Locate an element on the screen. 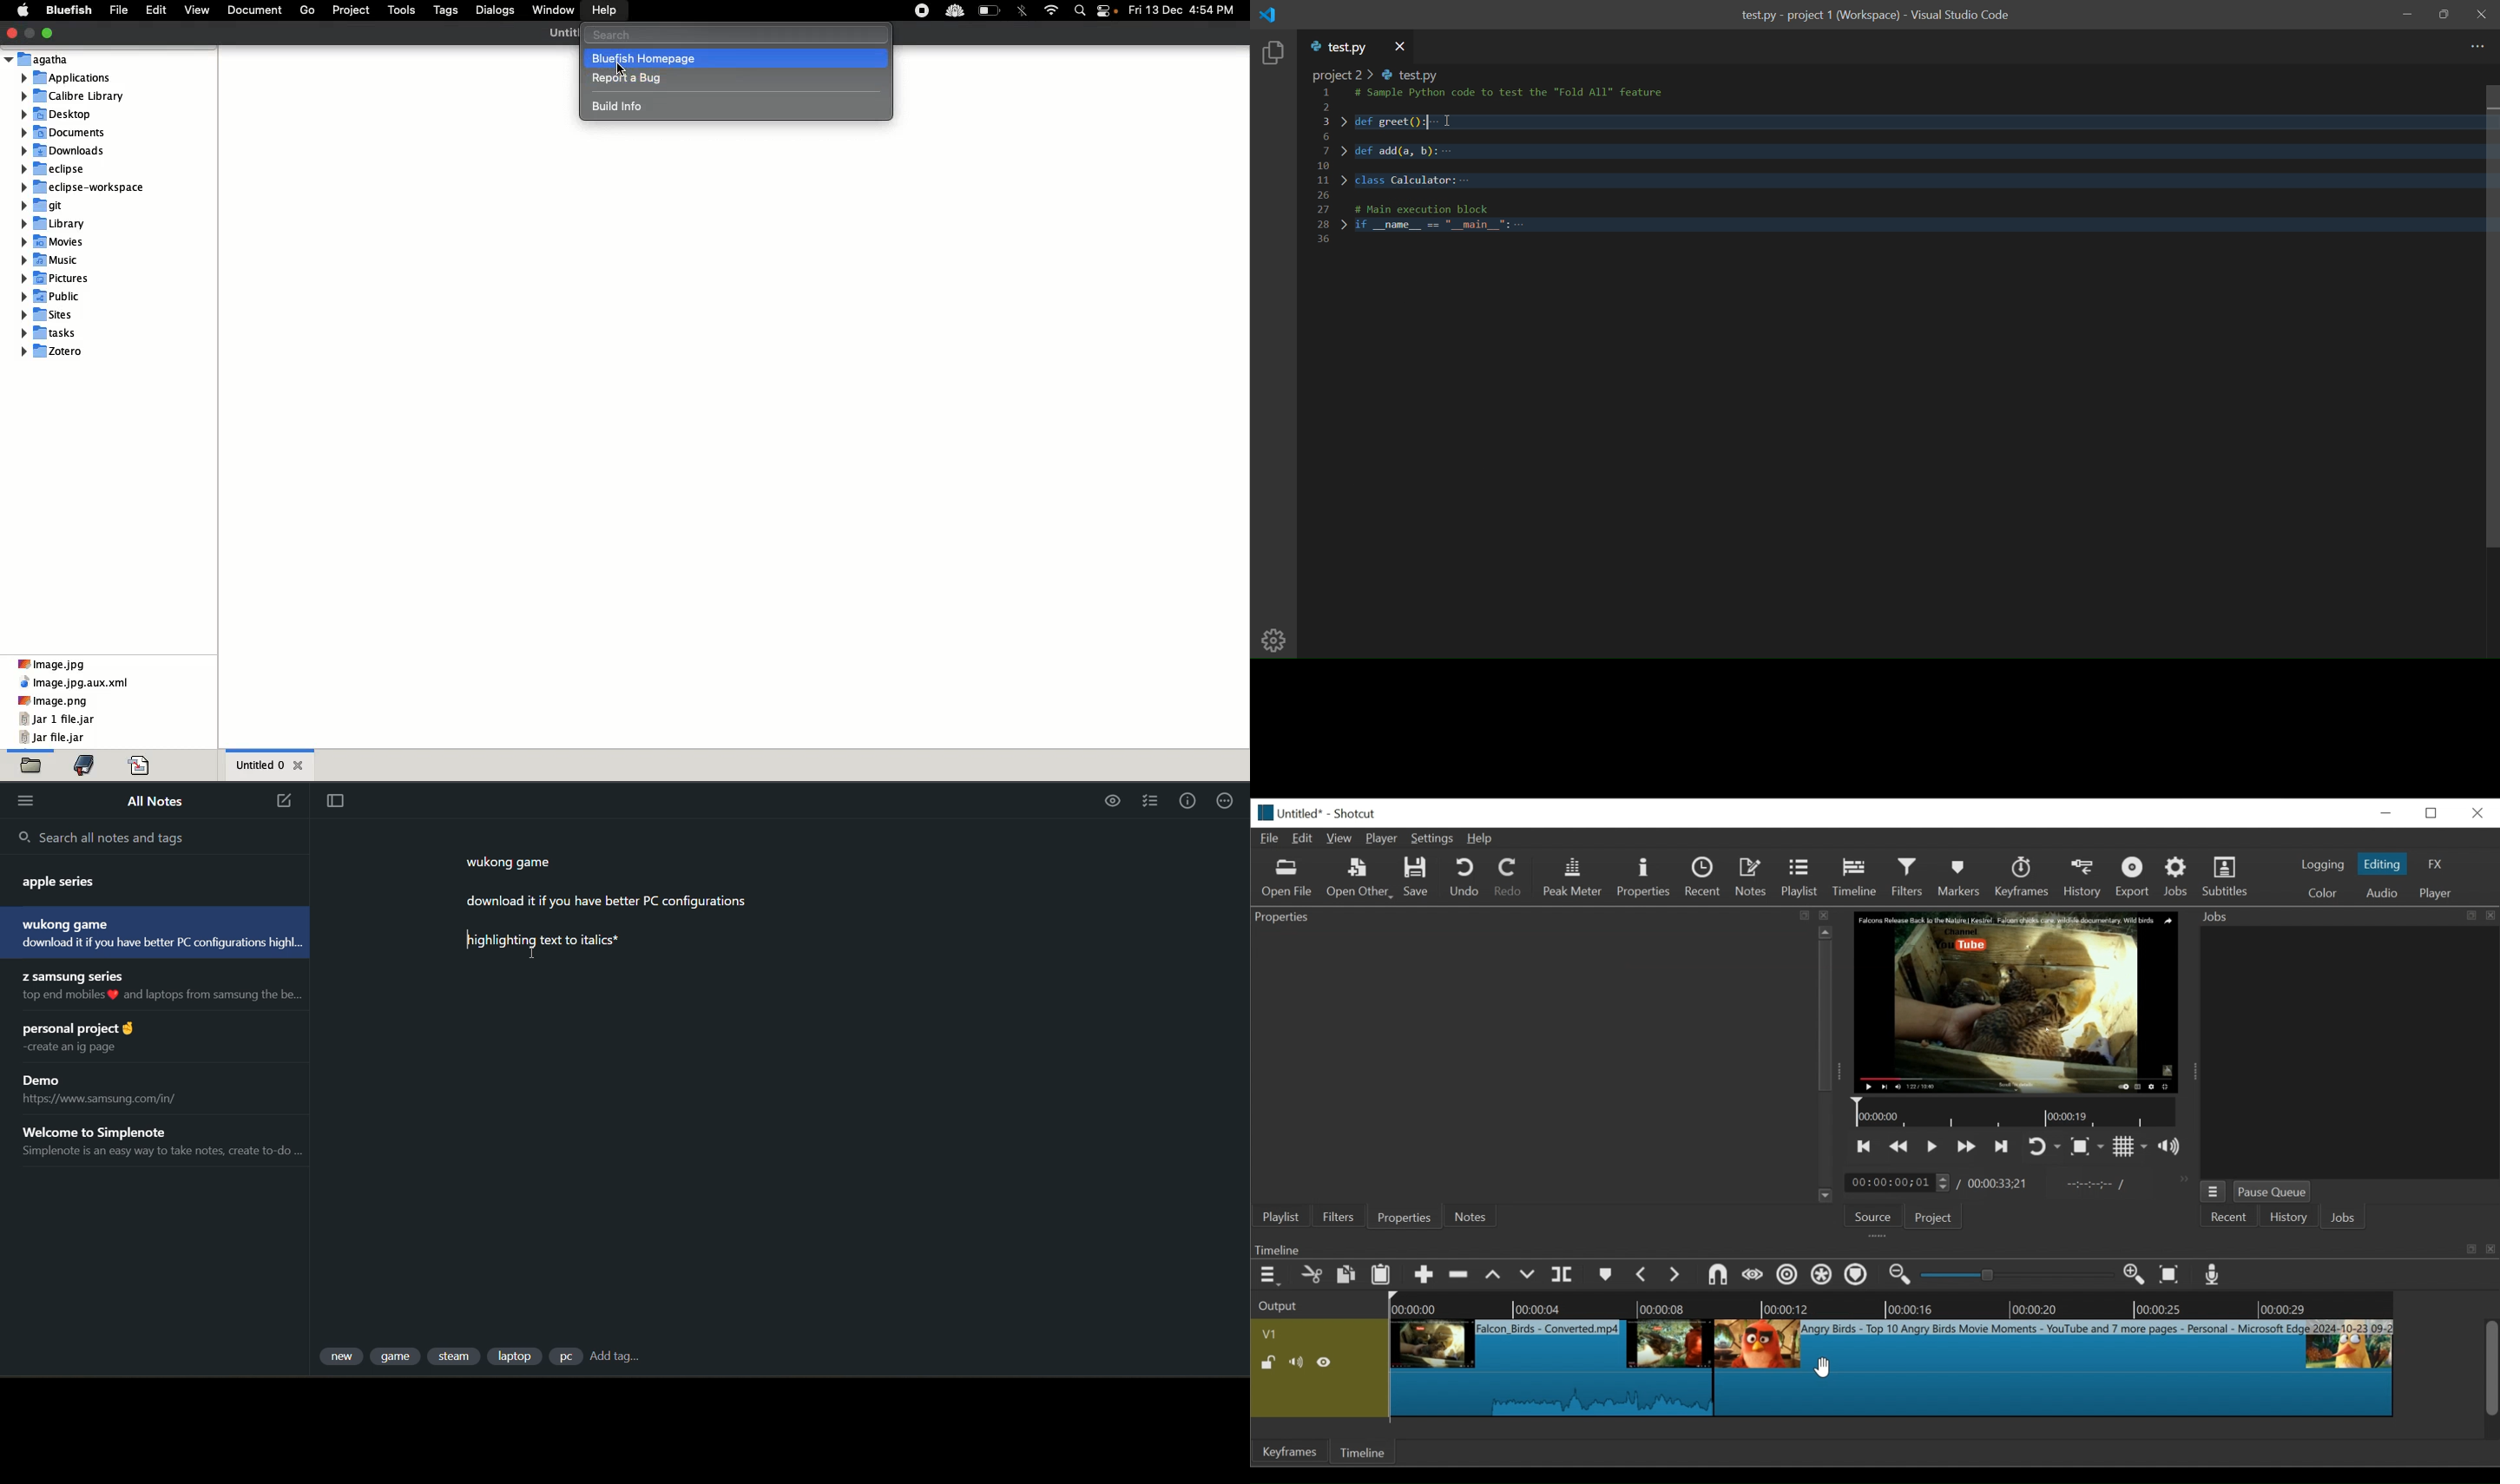 The image size is (2520, 1484). title is located at coordinates (1875, 16).